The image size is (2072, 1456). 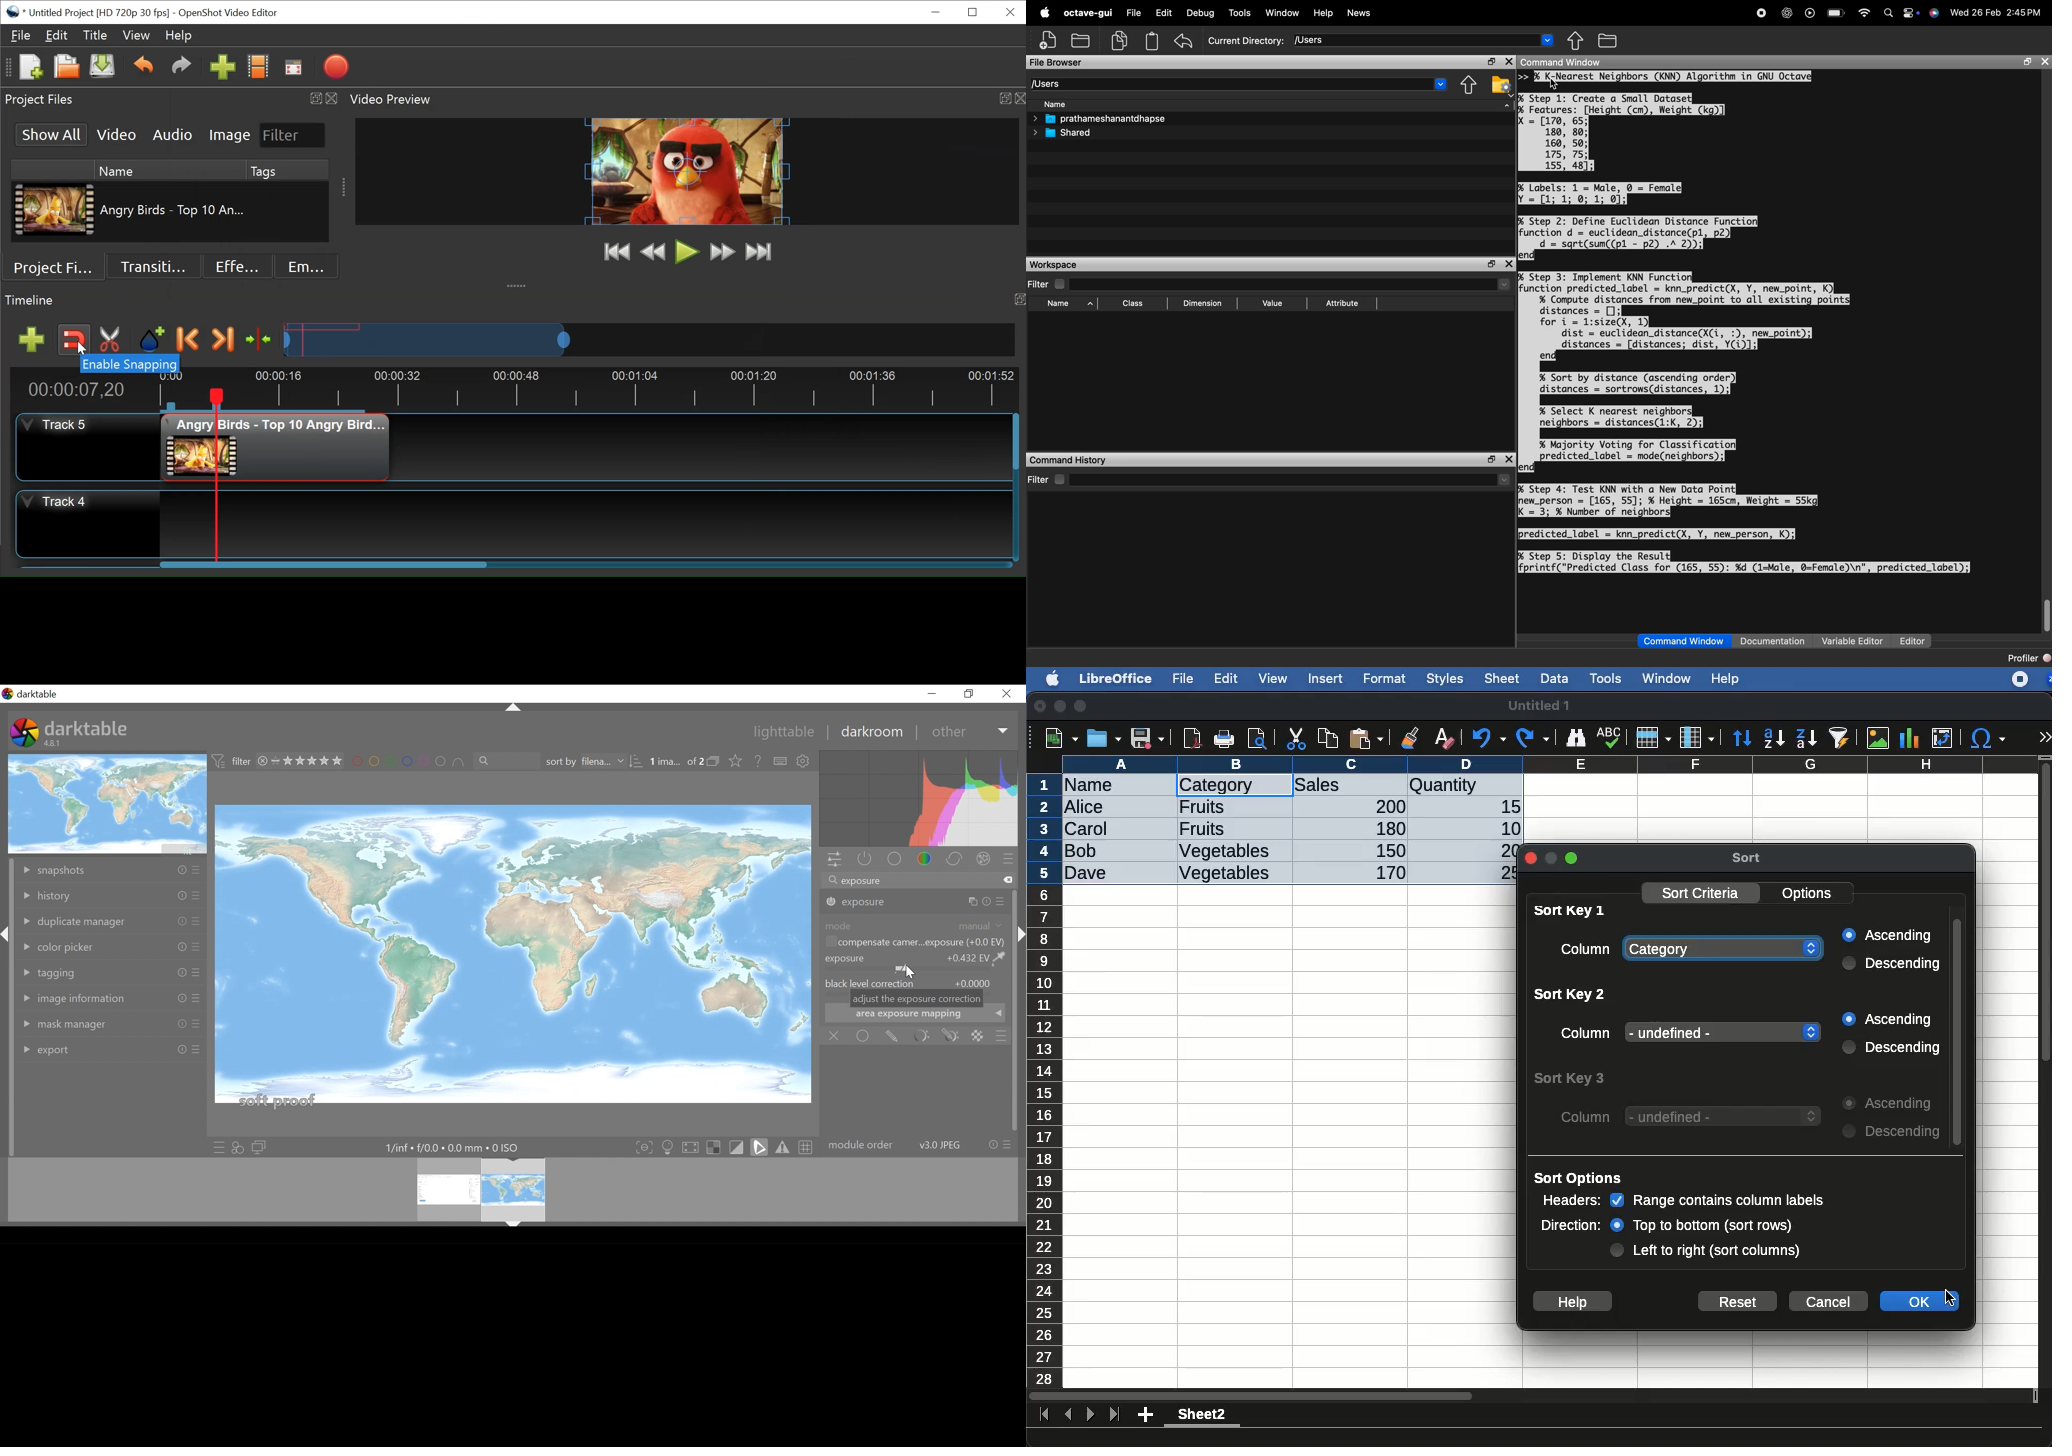 What do you see at coordinates (1664, 678) in the screenshot?
I see `window` at bounding box center [1664, 678].